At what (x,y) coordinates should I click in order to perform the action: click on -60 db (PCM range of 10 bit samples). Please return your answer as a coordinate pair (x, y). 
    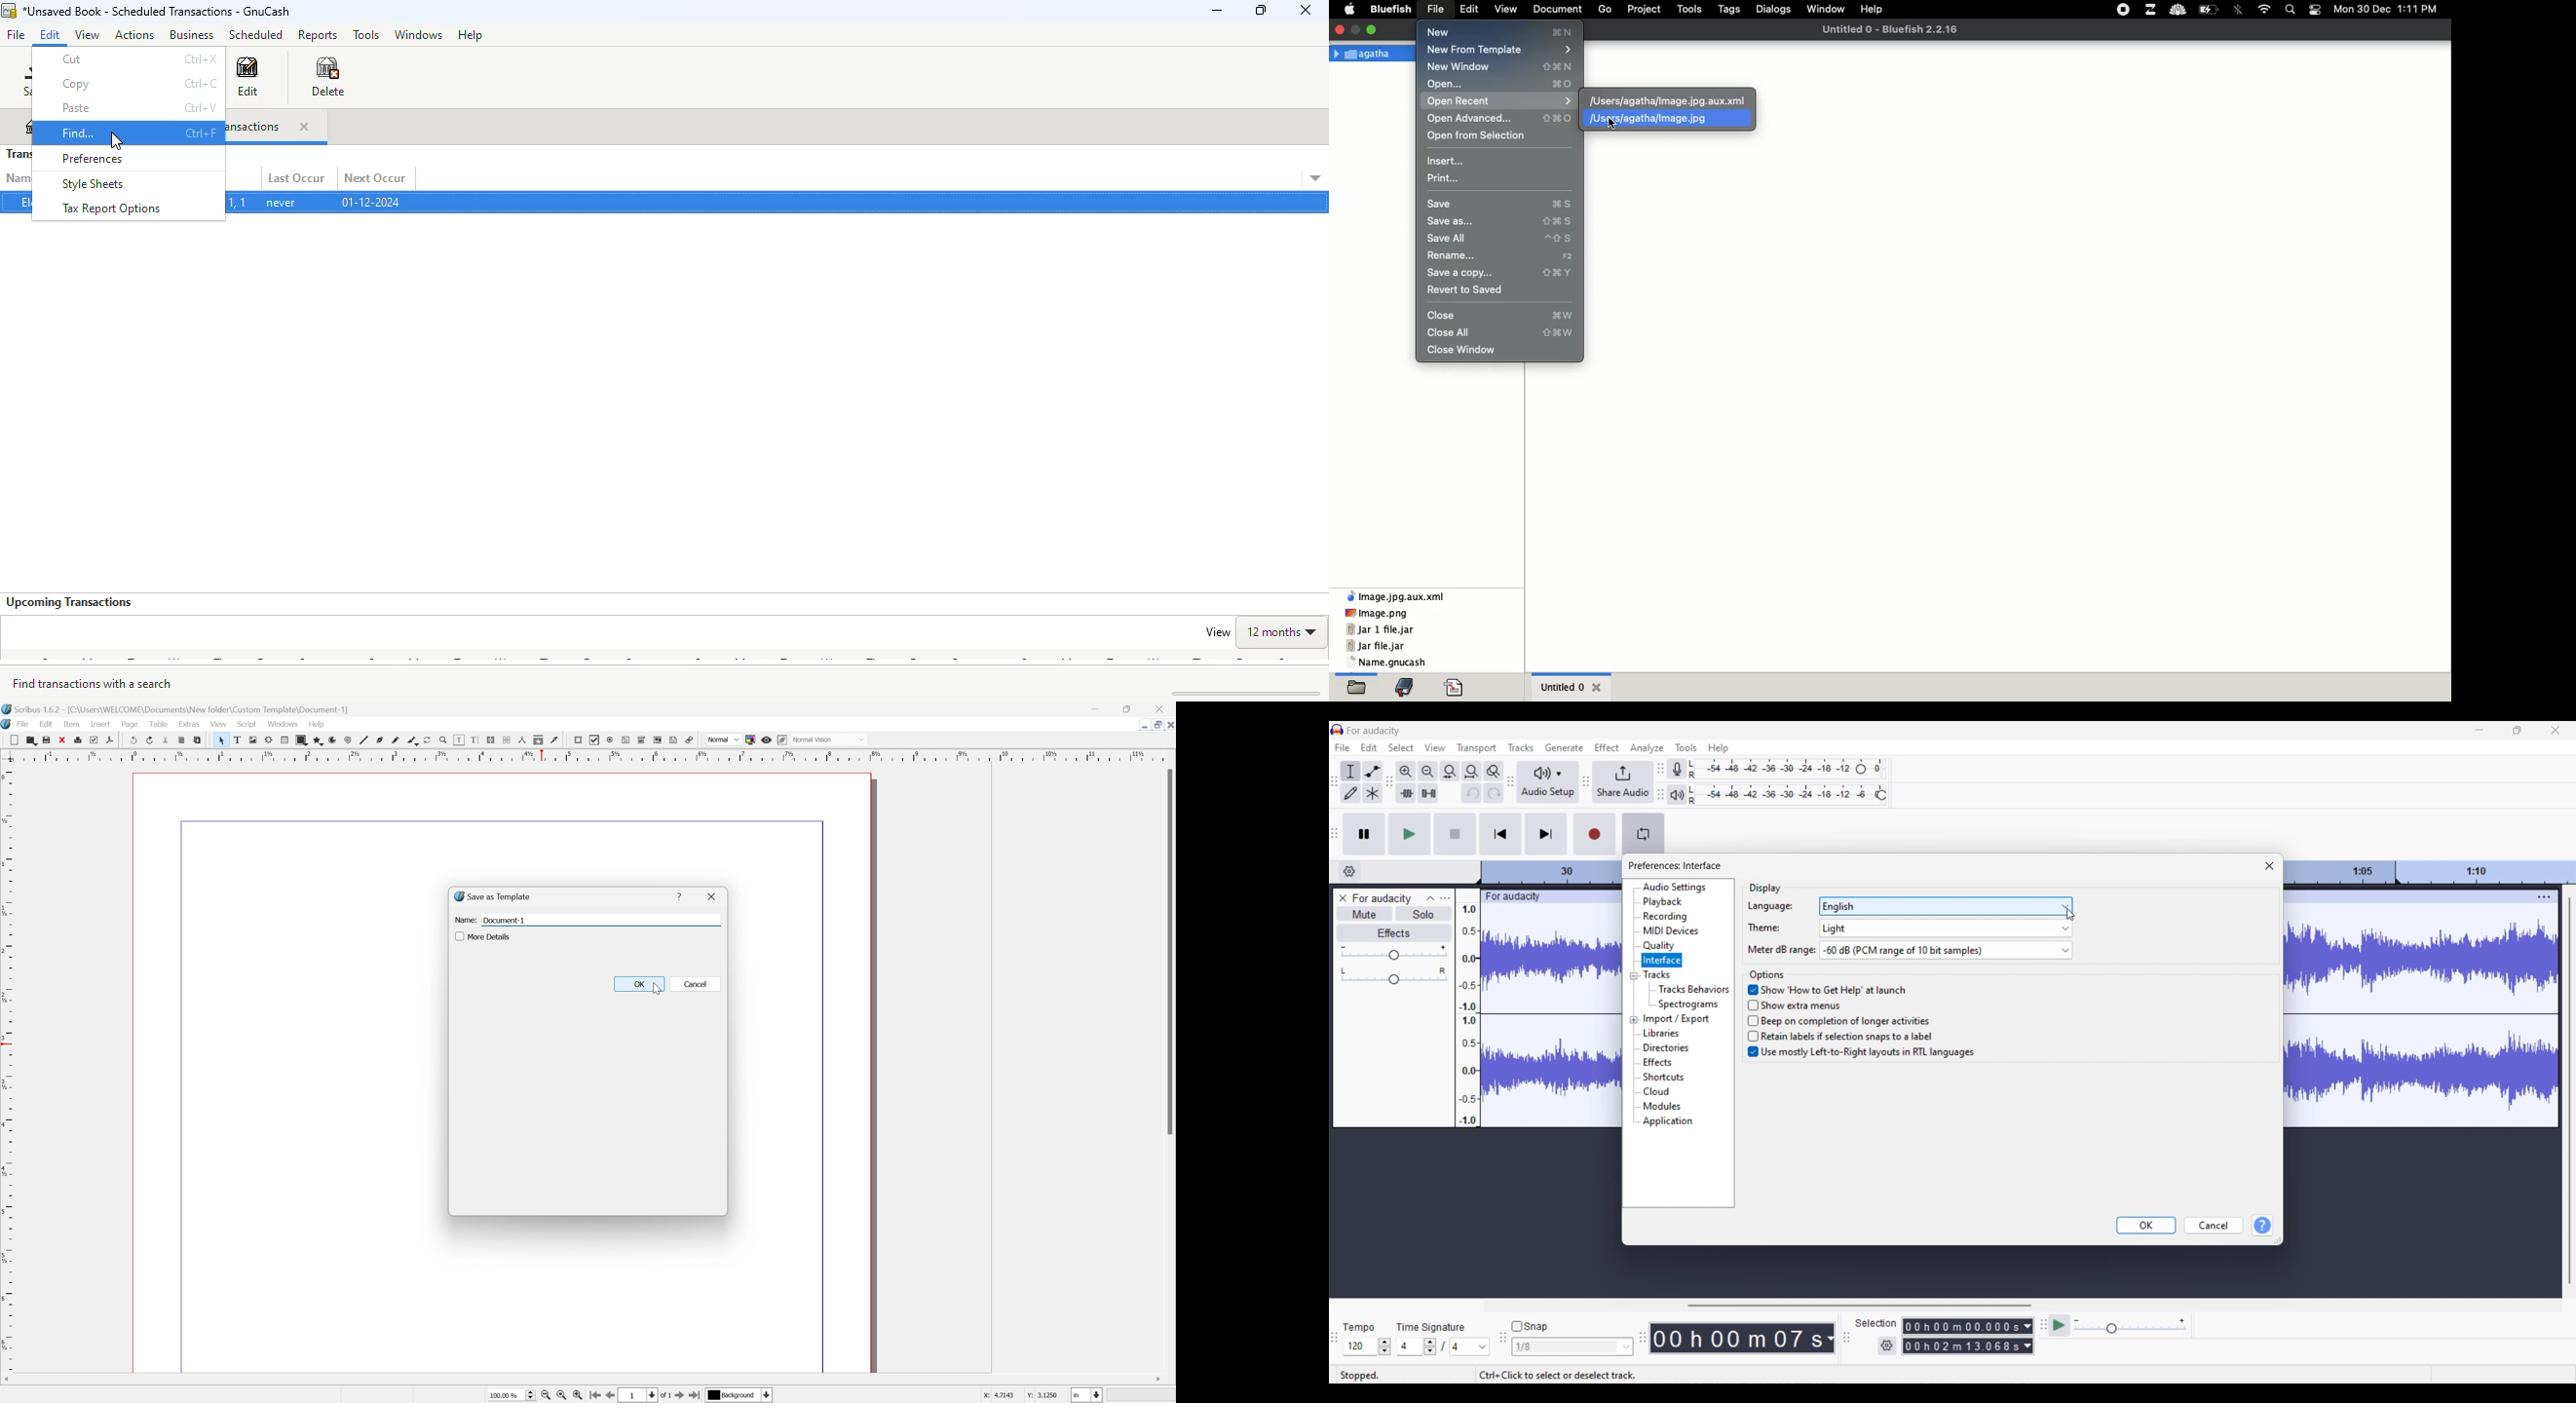
    Looking at the image, I should click on (1945, 950).